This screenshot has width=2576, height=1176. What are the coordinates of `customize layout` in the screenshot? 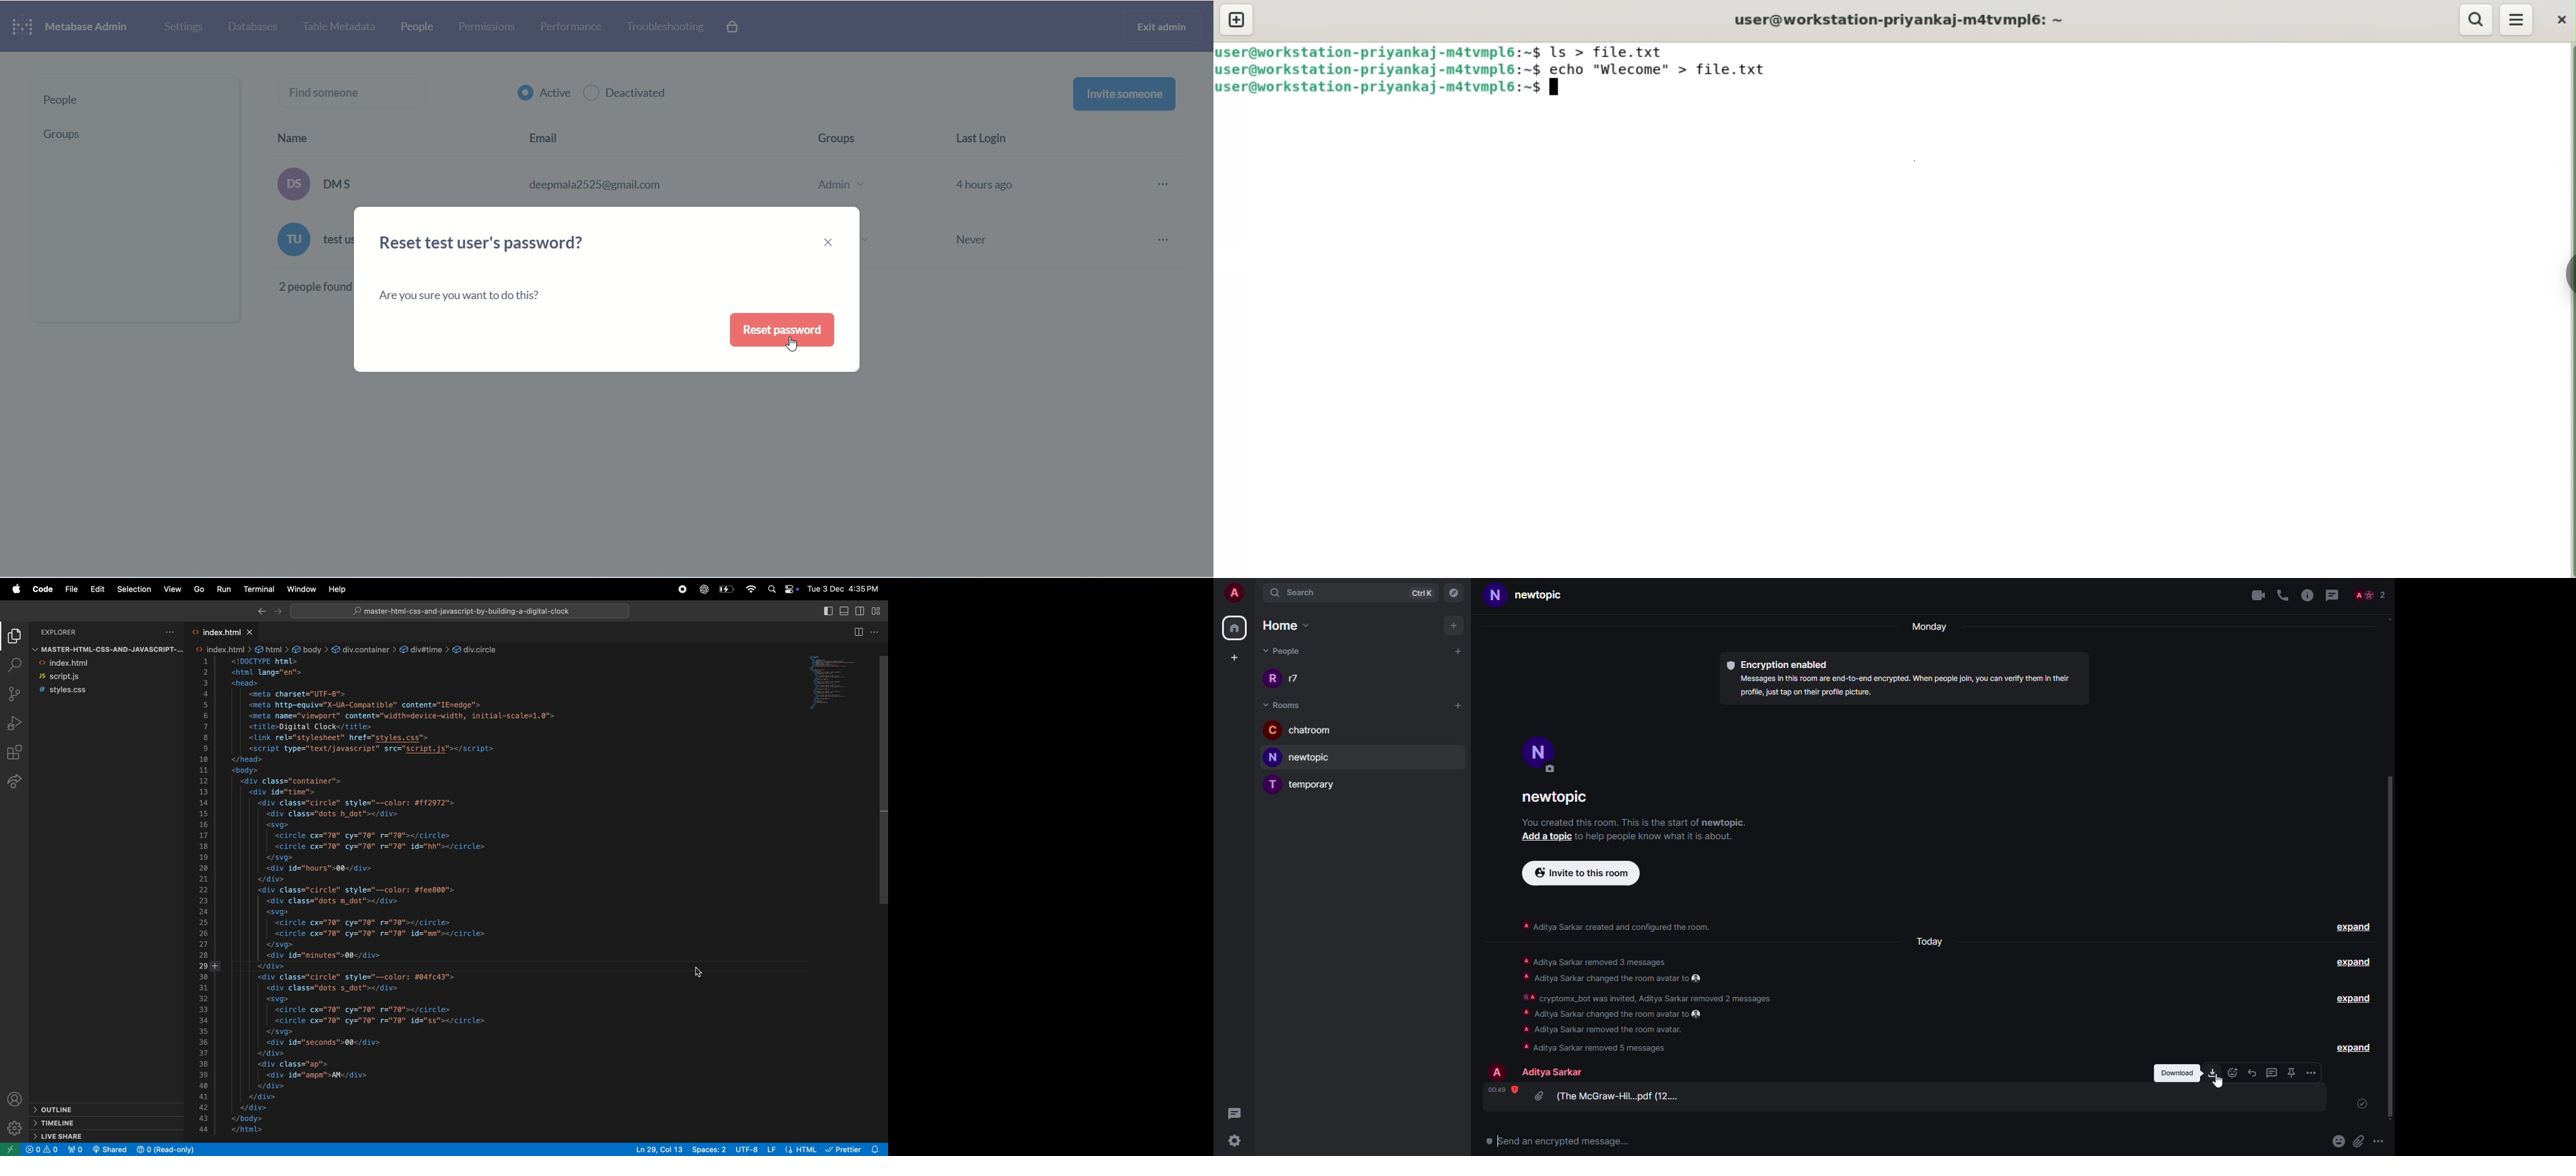 It's located at (880, 610).